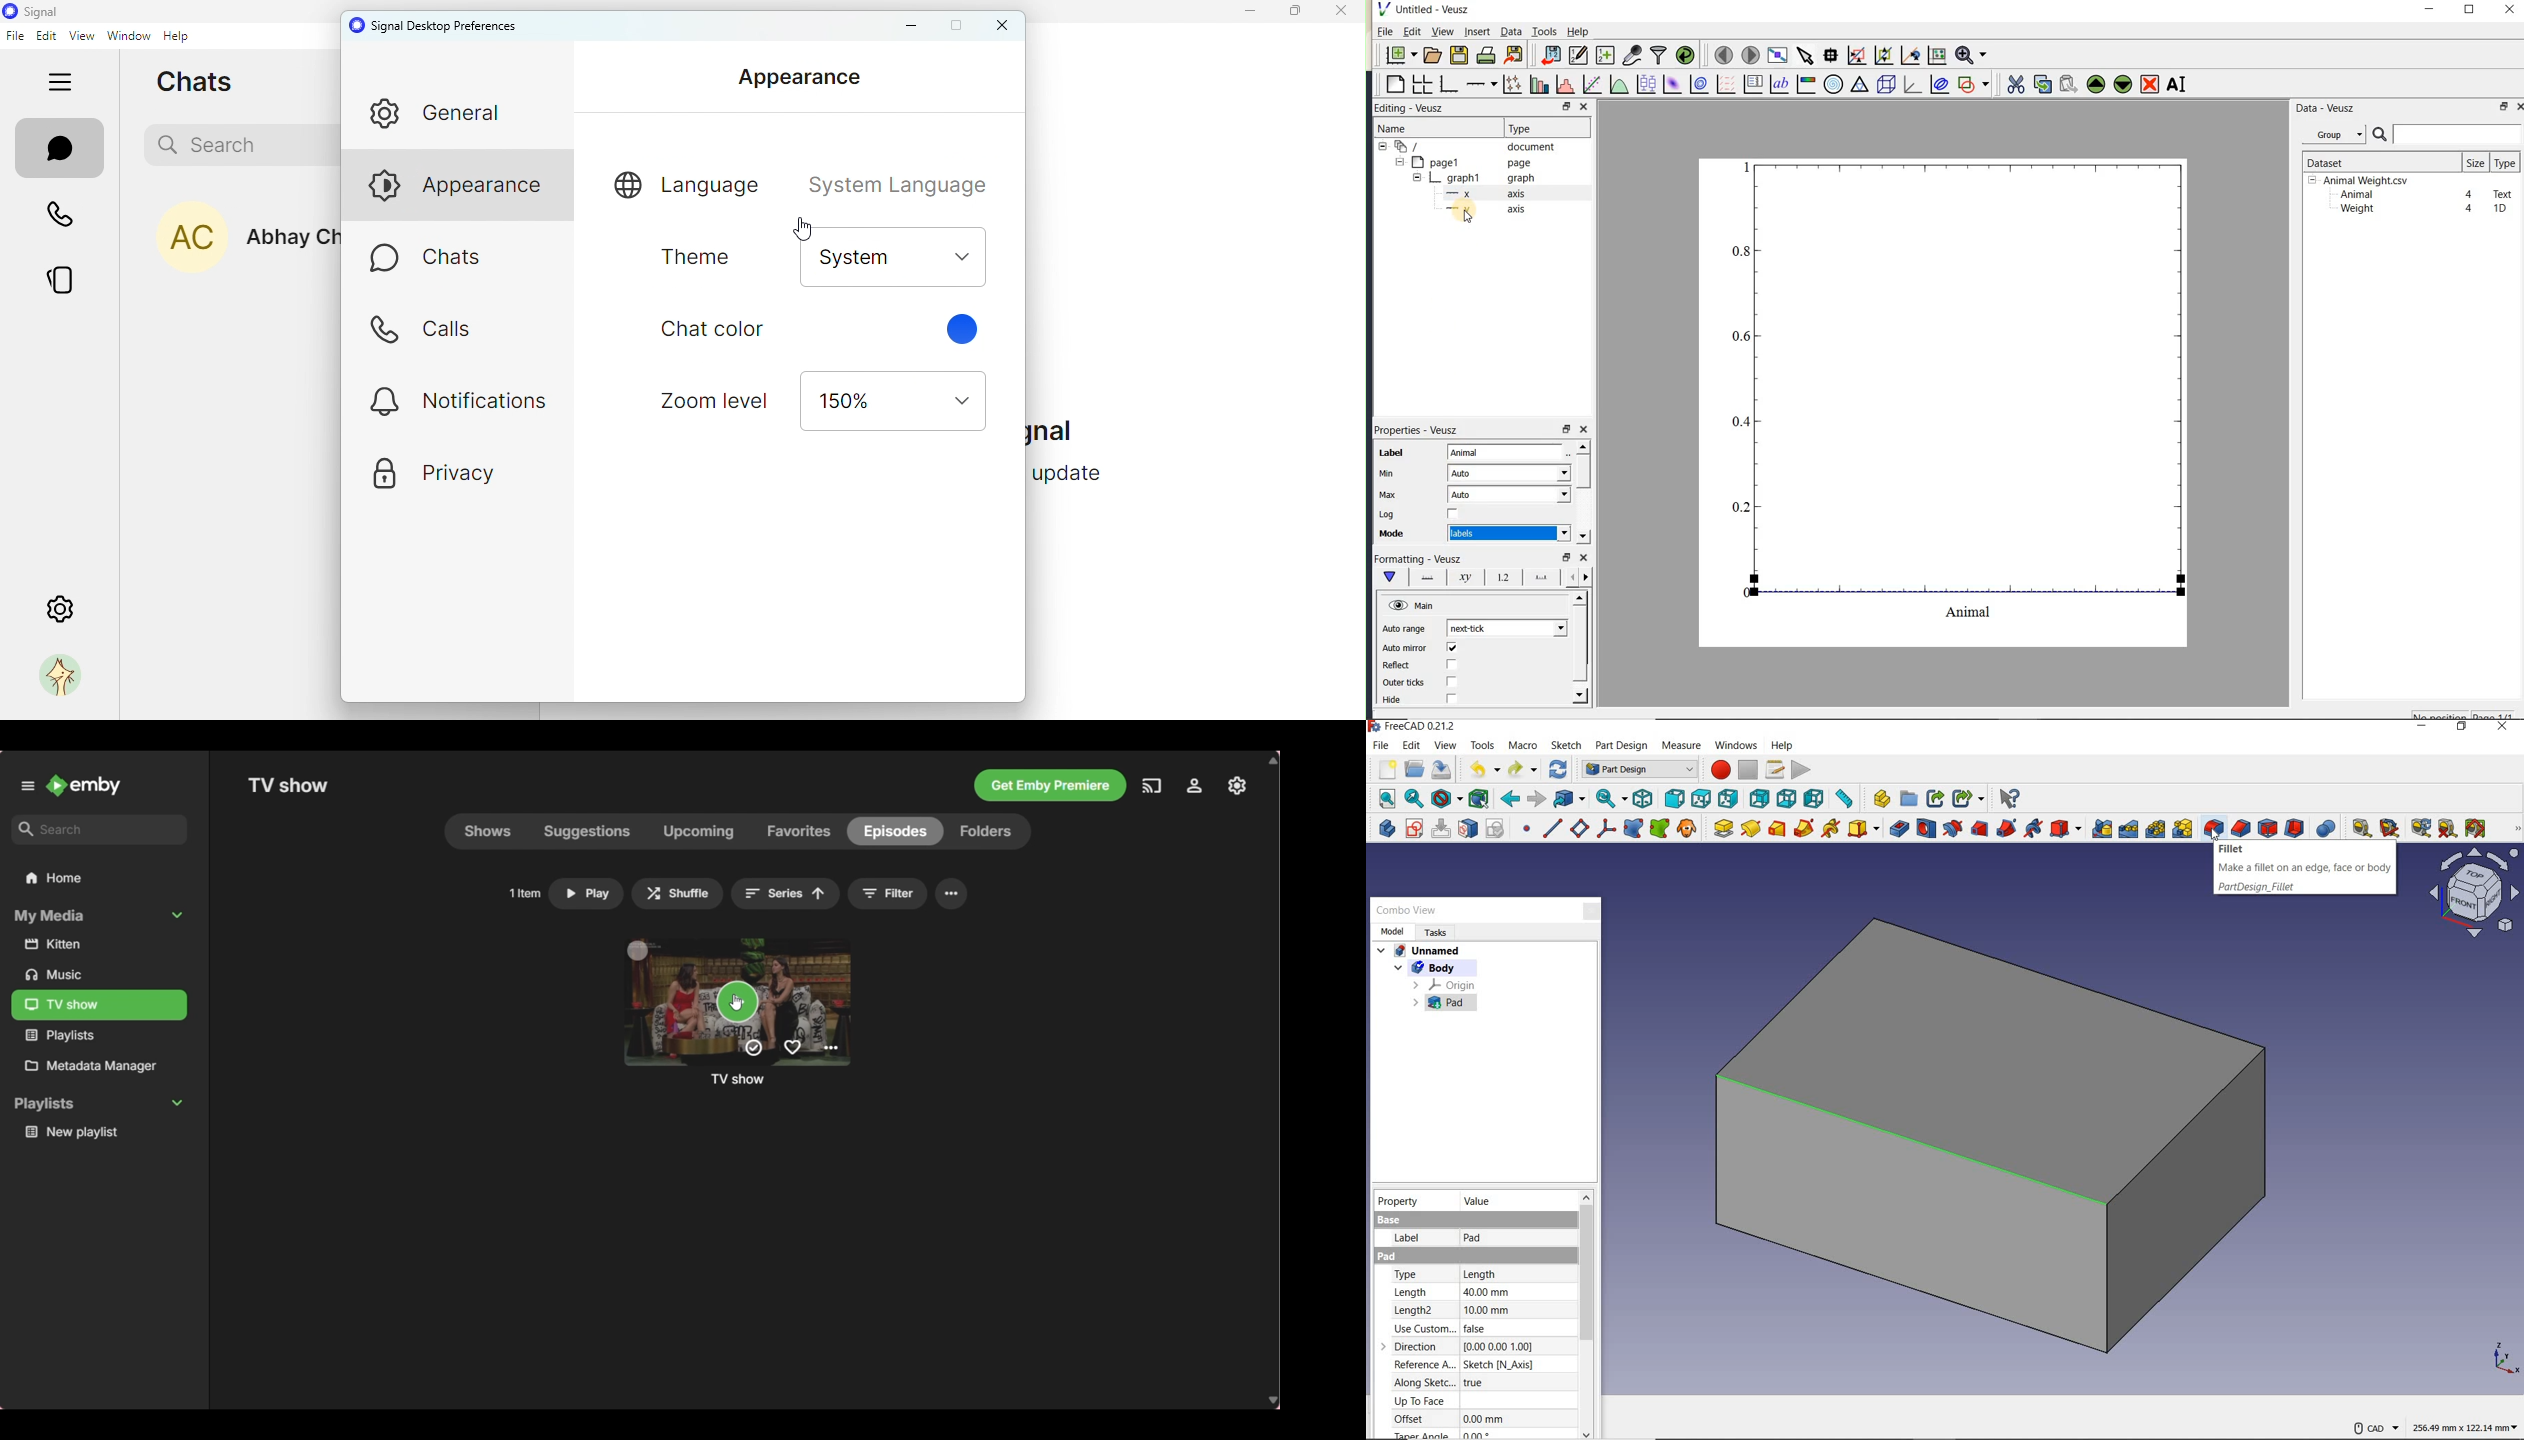 This screenshot has width=2548, height=1456. I want to click on additive helix, so click(1832, 828).